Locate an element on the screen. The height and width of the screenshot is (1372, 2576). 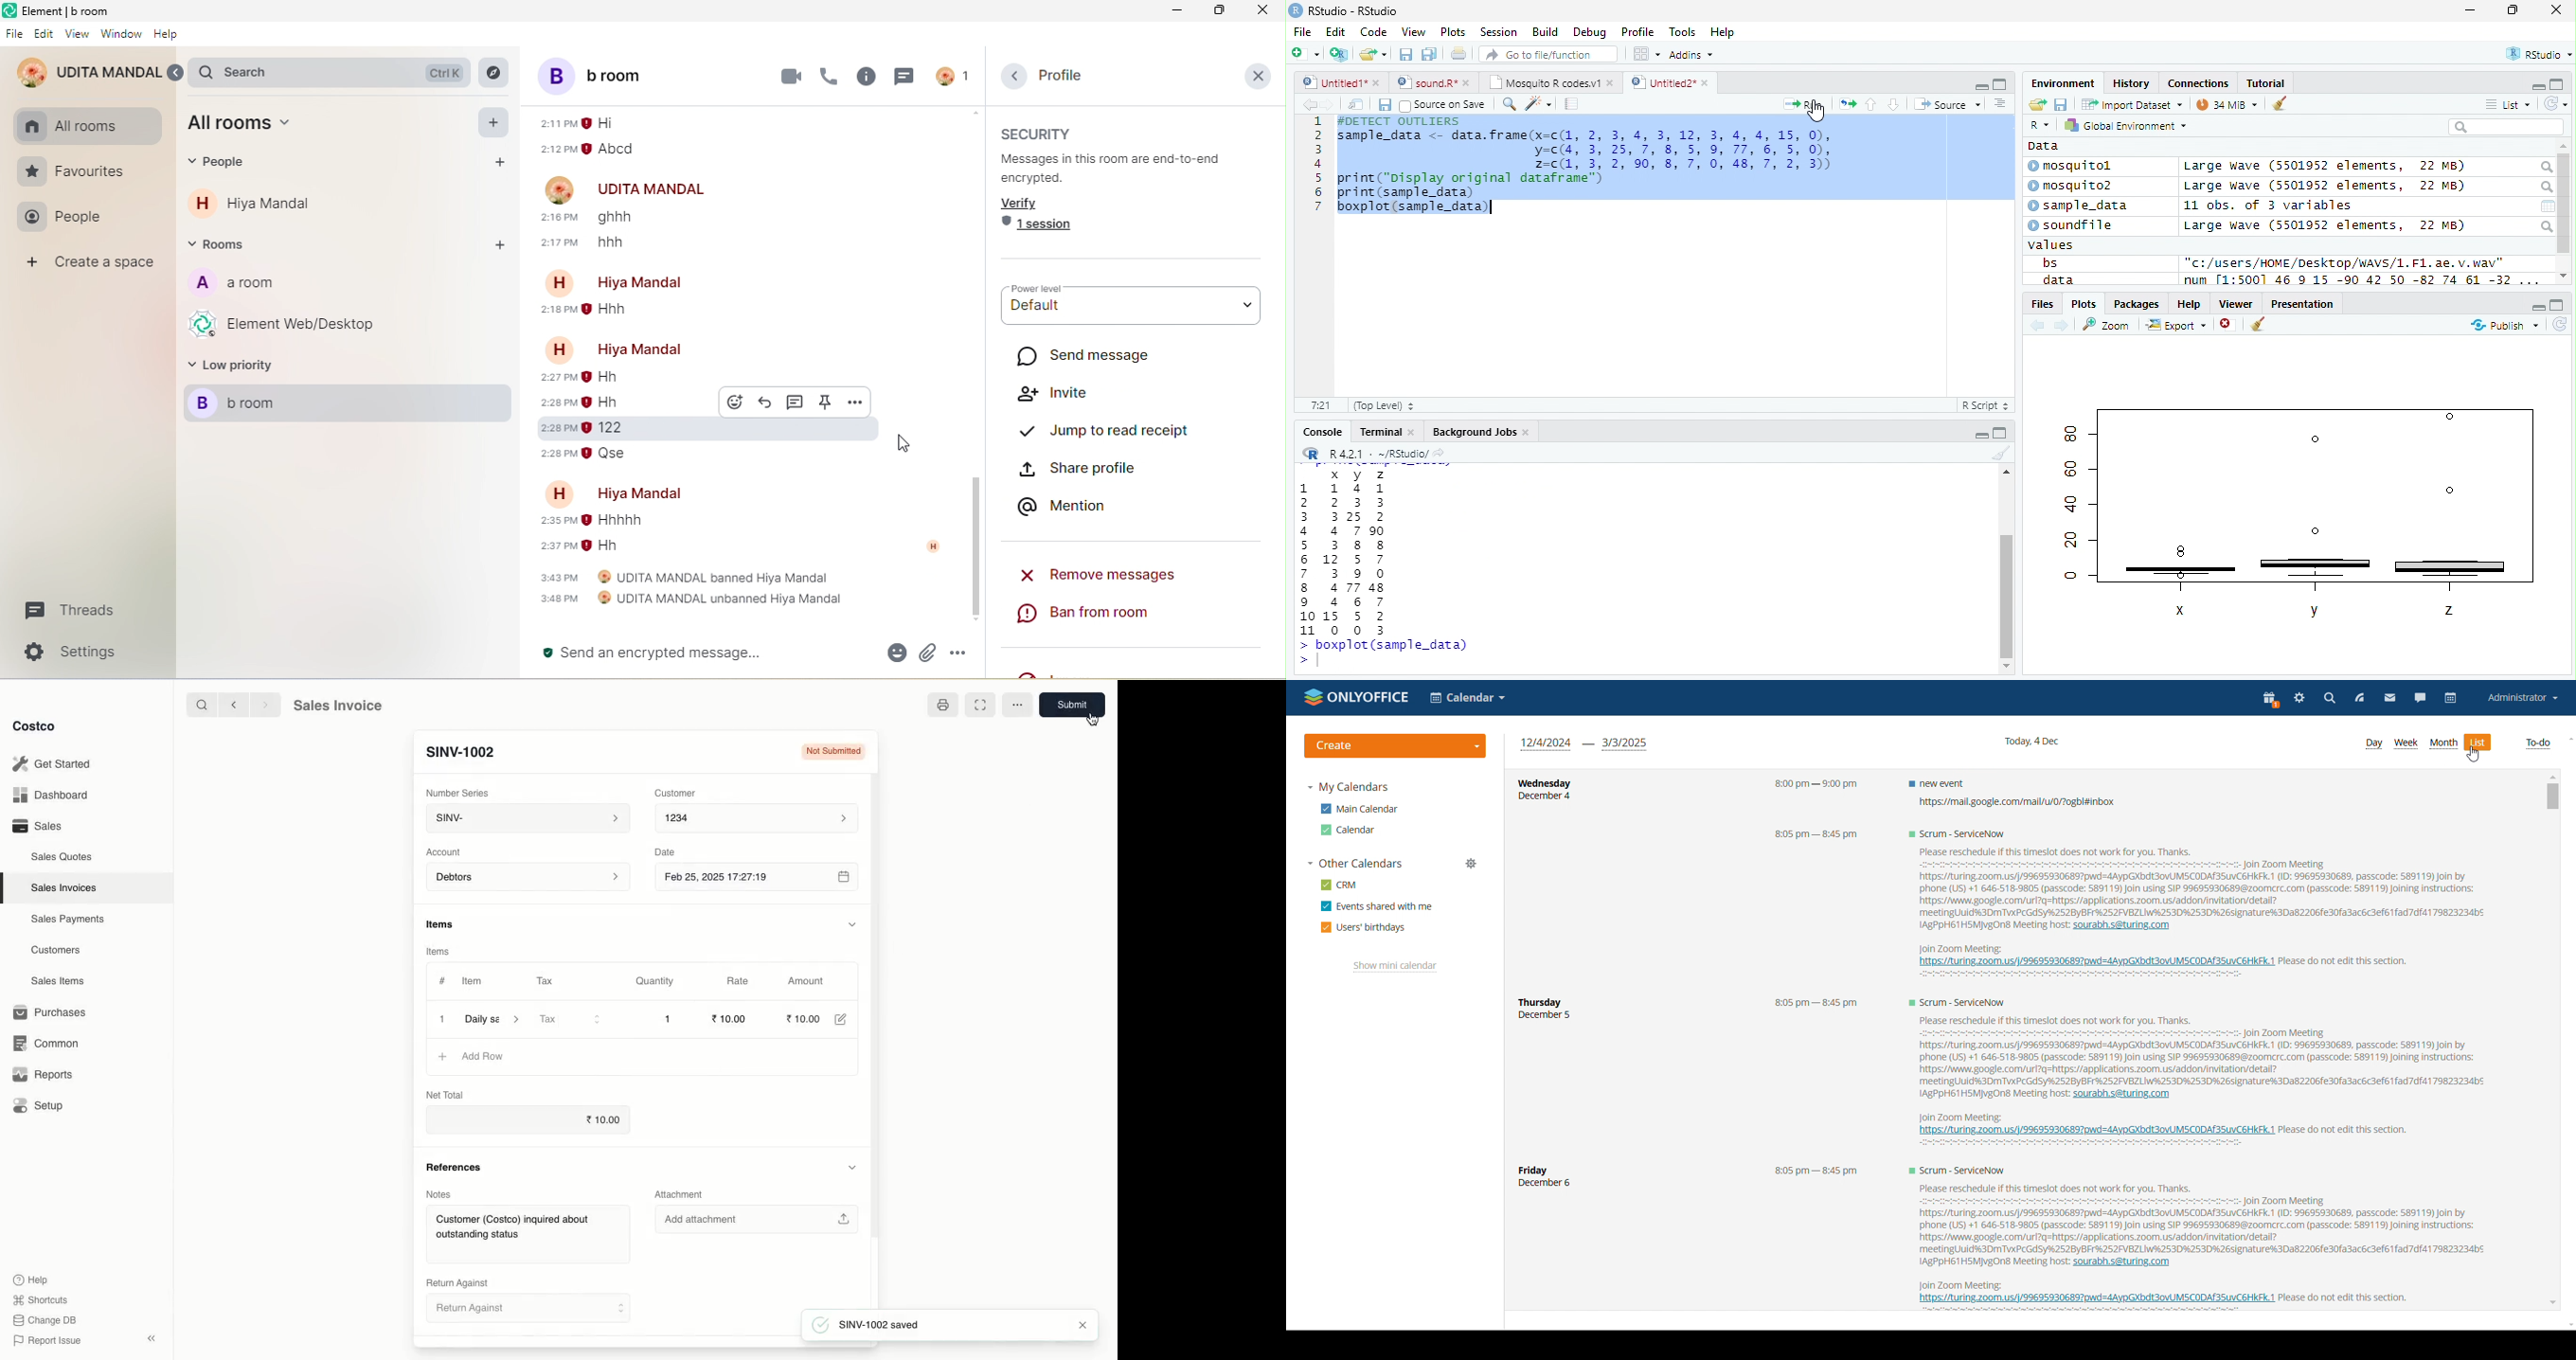
go forward is located at coordinates (2063, 327).